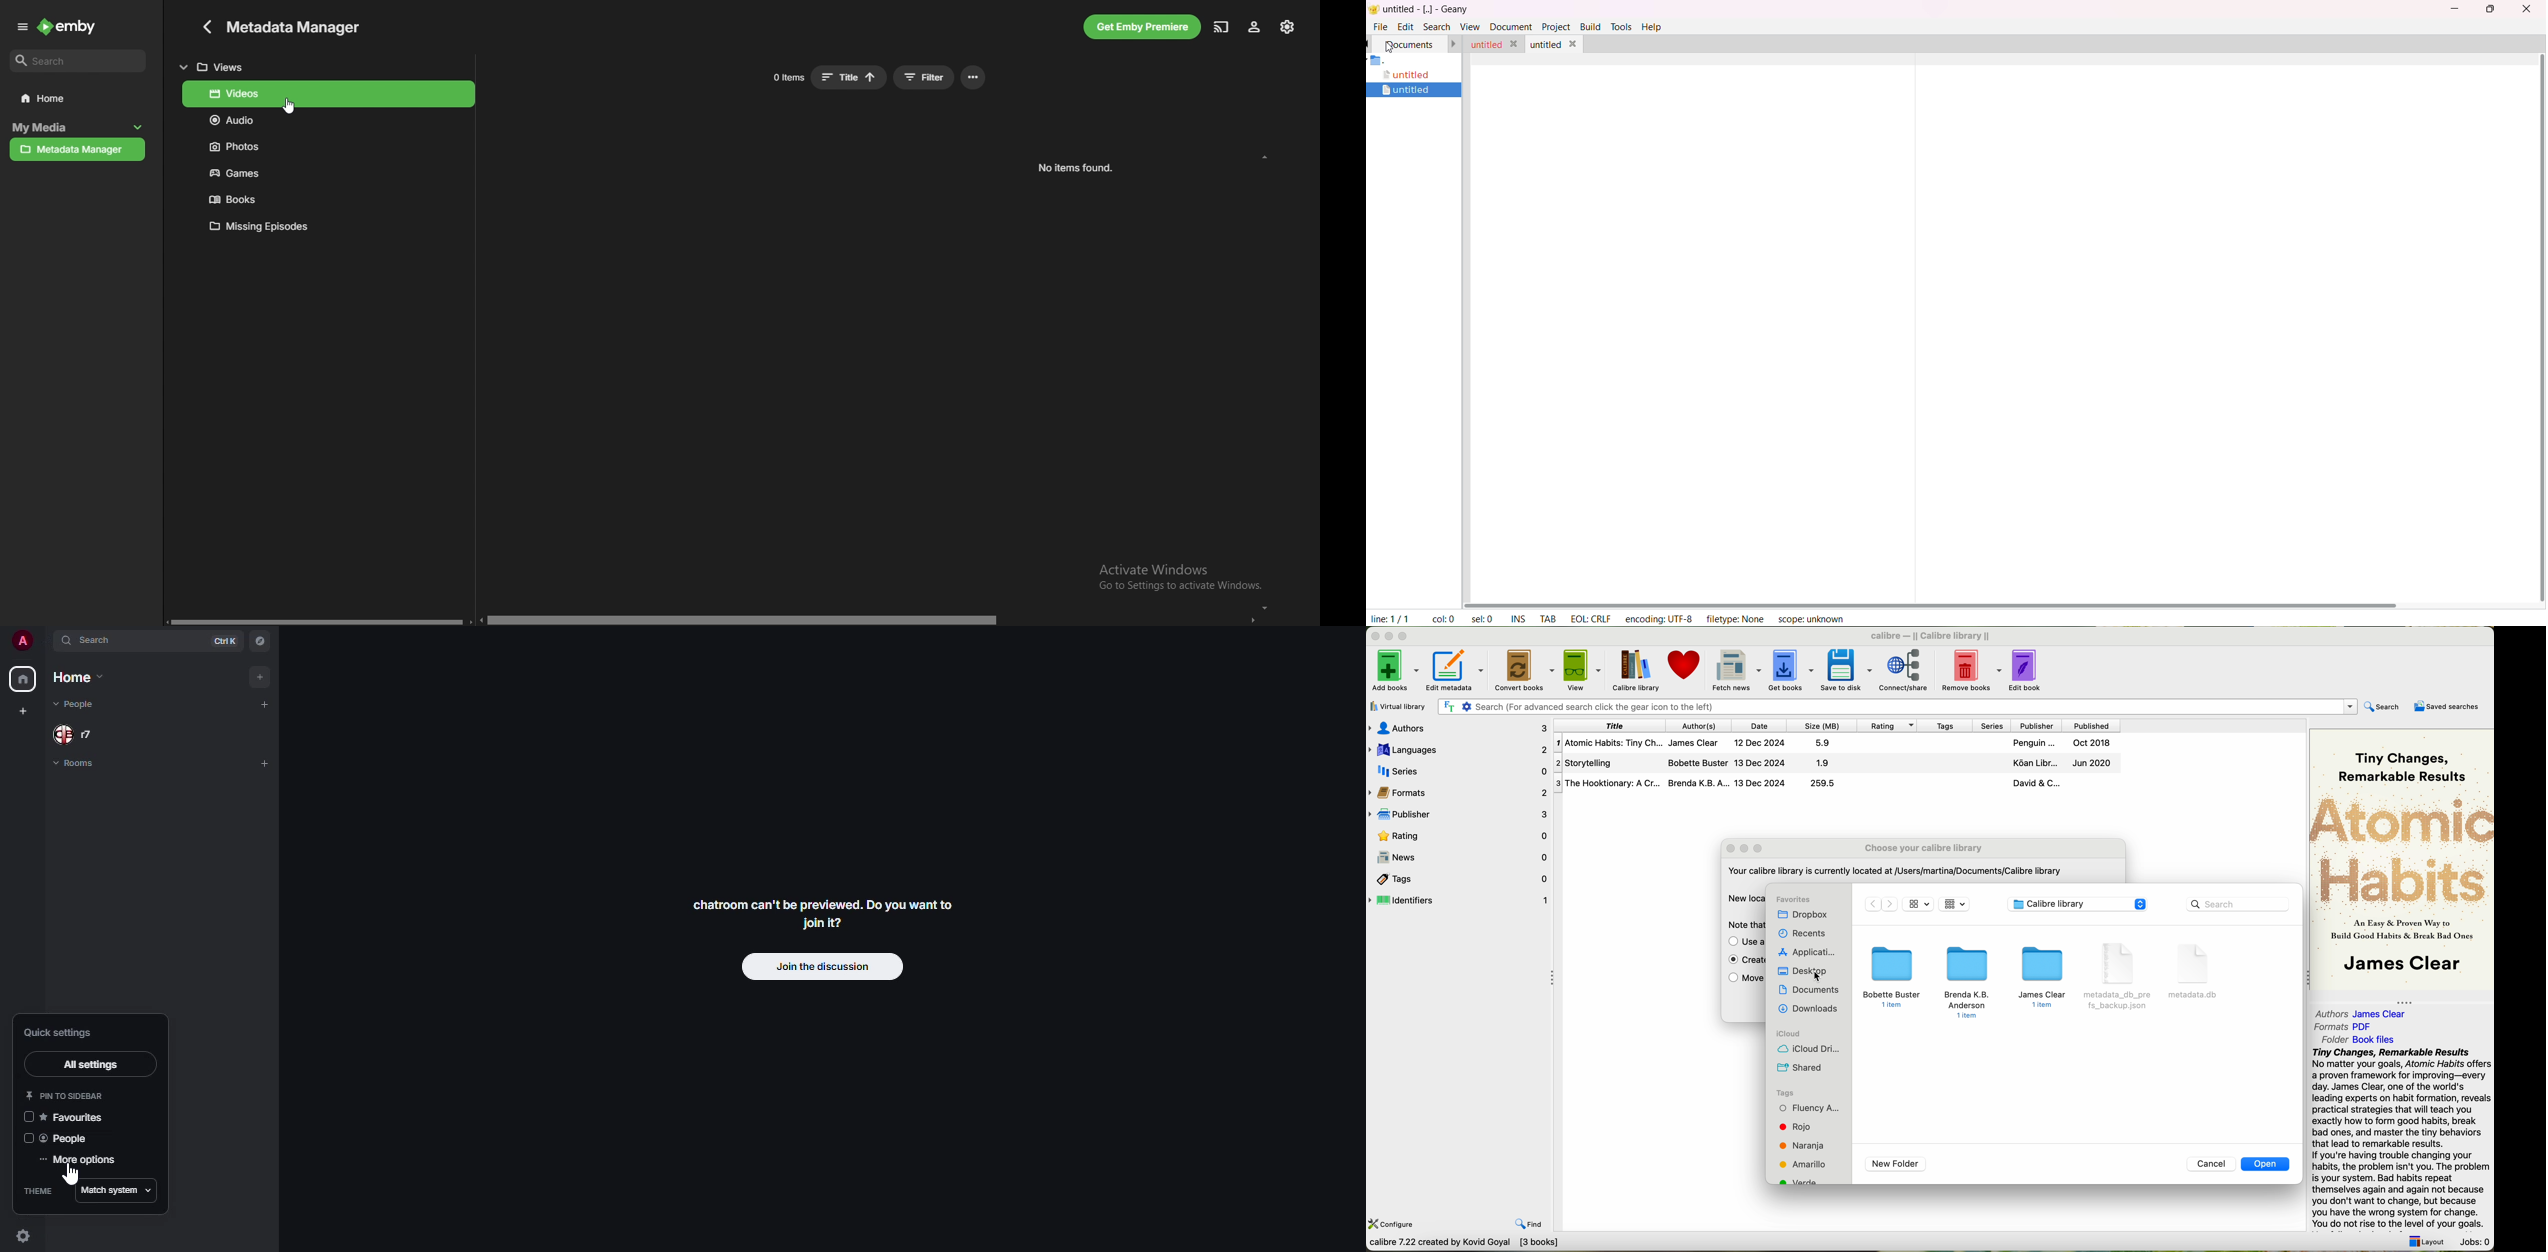 The height and width of the screenshot is (1260, 2548). What do you see at coordinates (1462, 728) in the screenshot?
I see `authors` at bounding box center [1462, 728].